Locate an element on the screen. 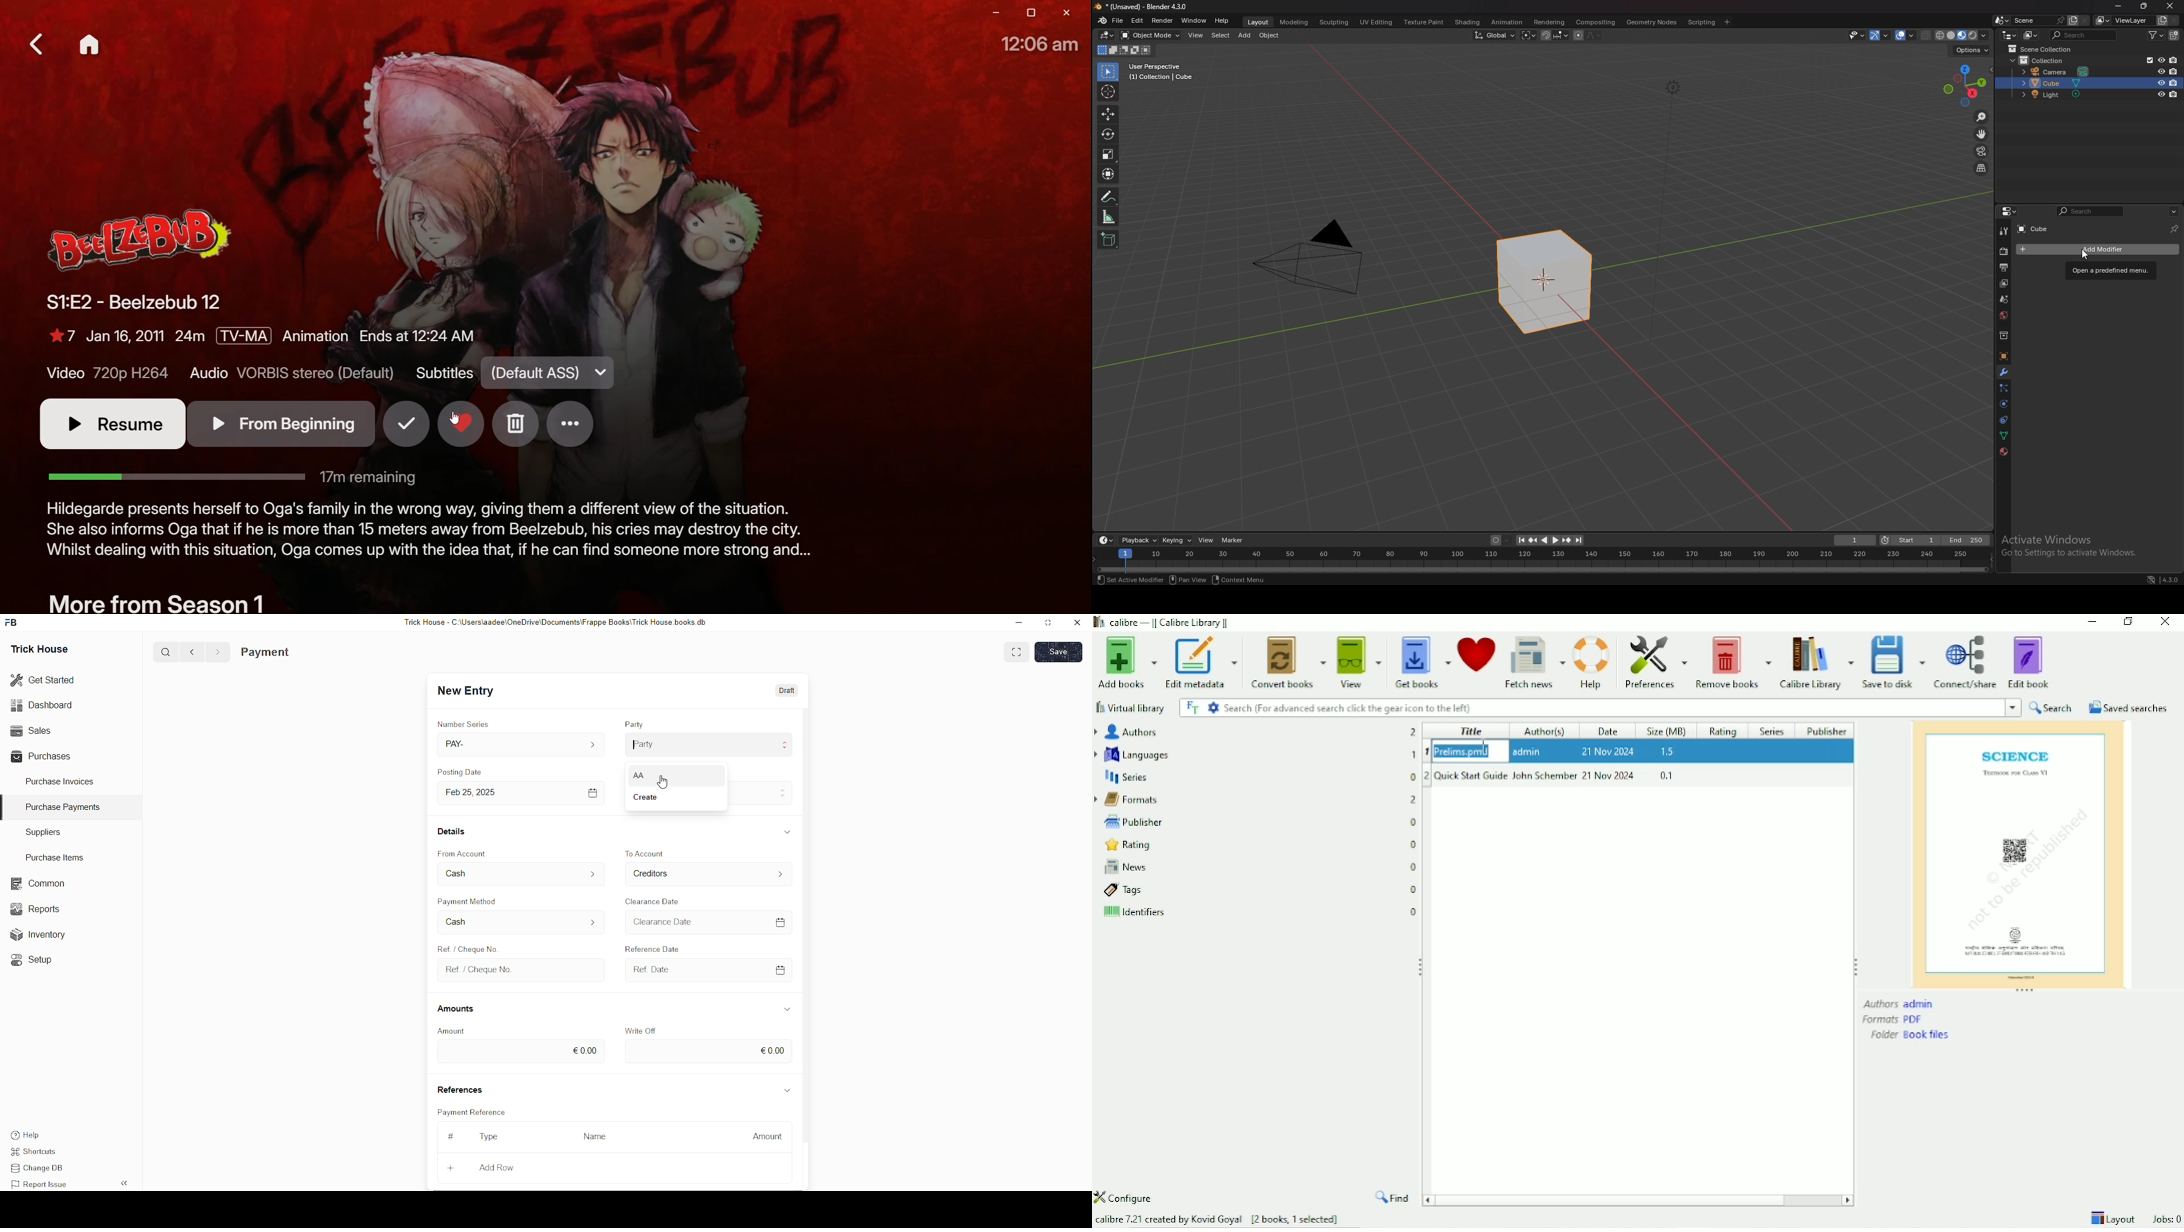 This screenshot has height=1232, width=2184. Rating is located at coordinates (1125, 845).